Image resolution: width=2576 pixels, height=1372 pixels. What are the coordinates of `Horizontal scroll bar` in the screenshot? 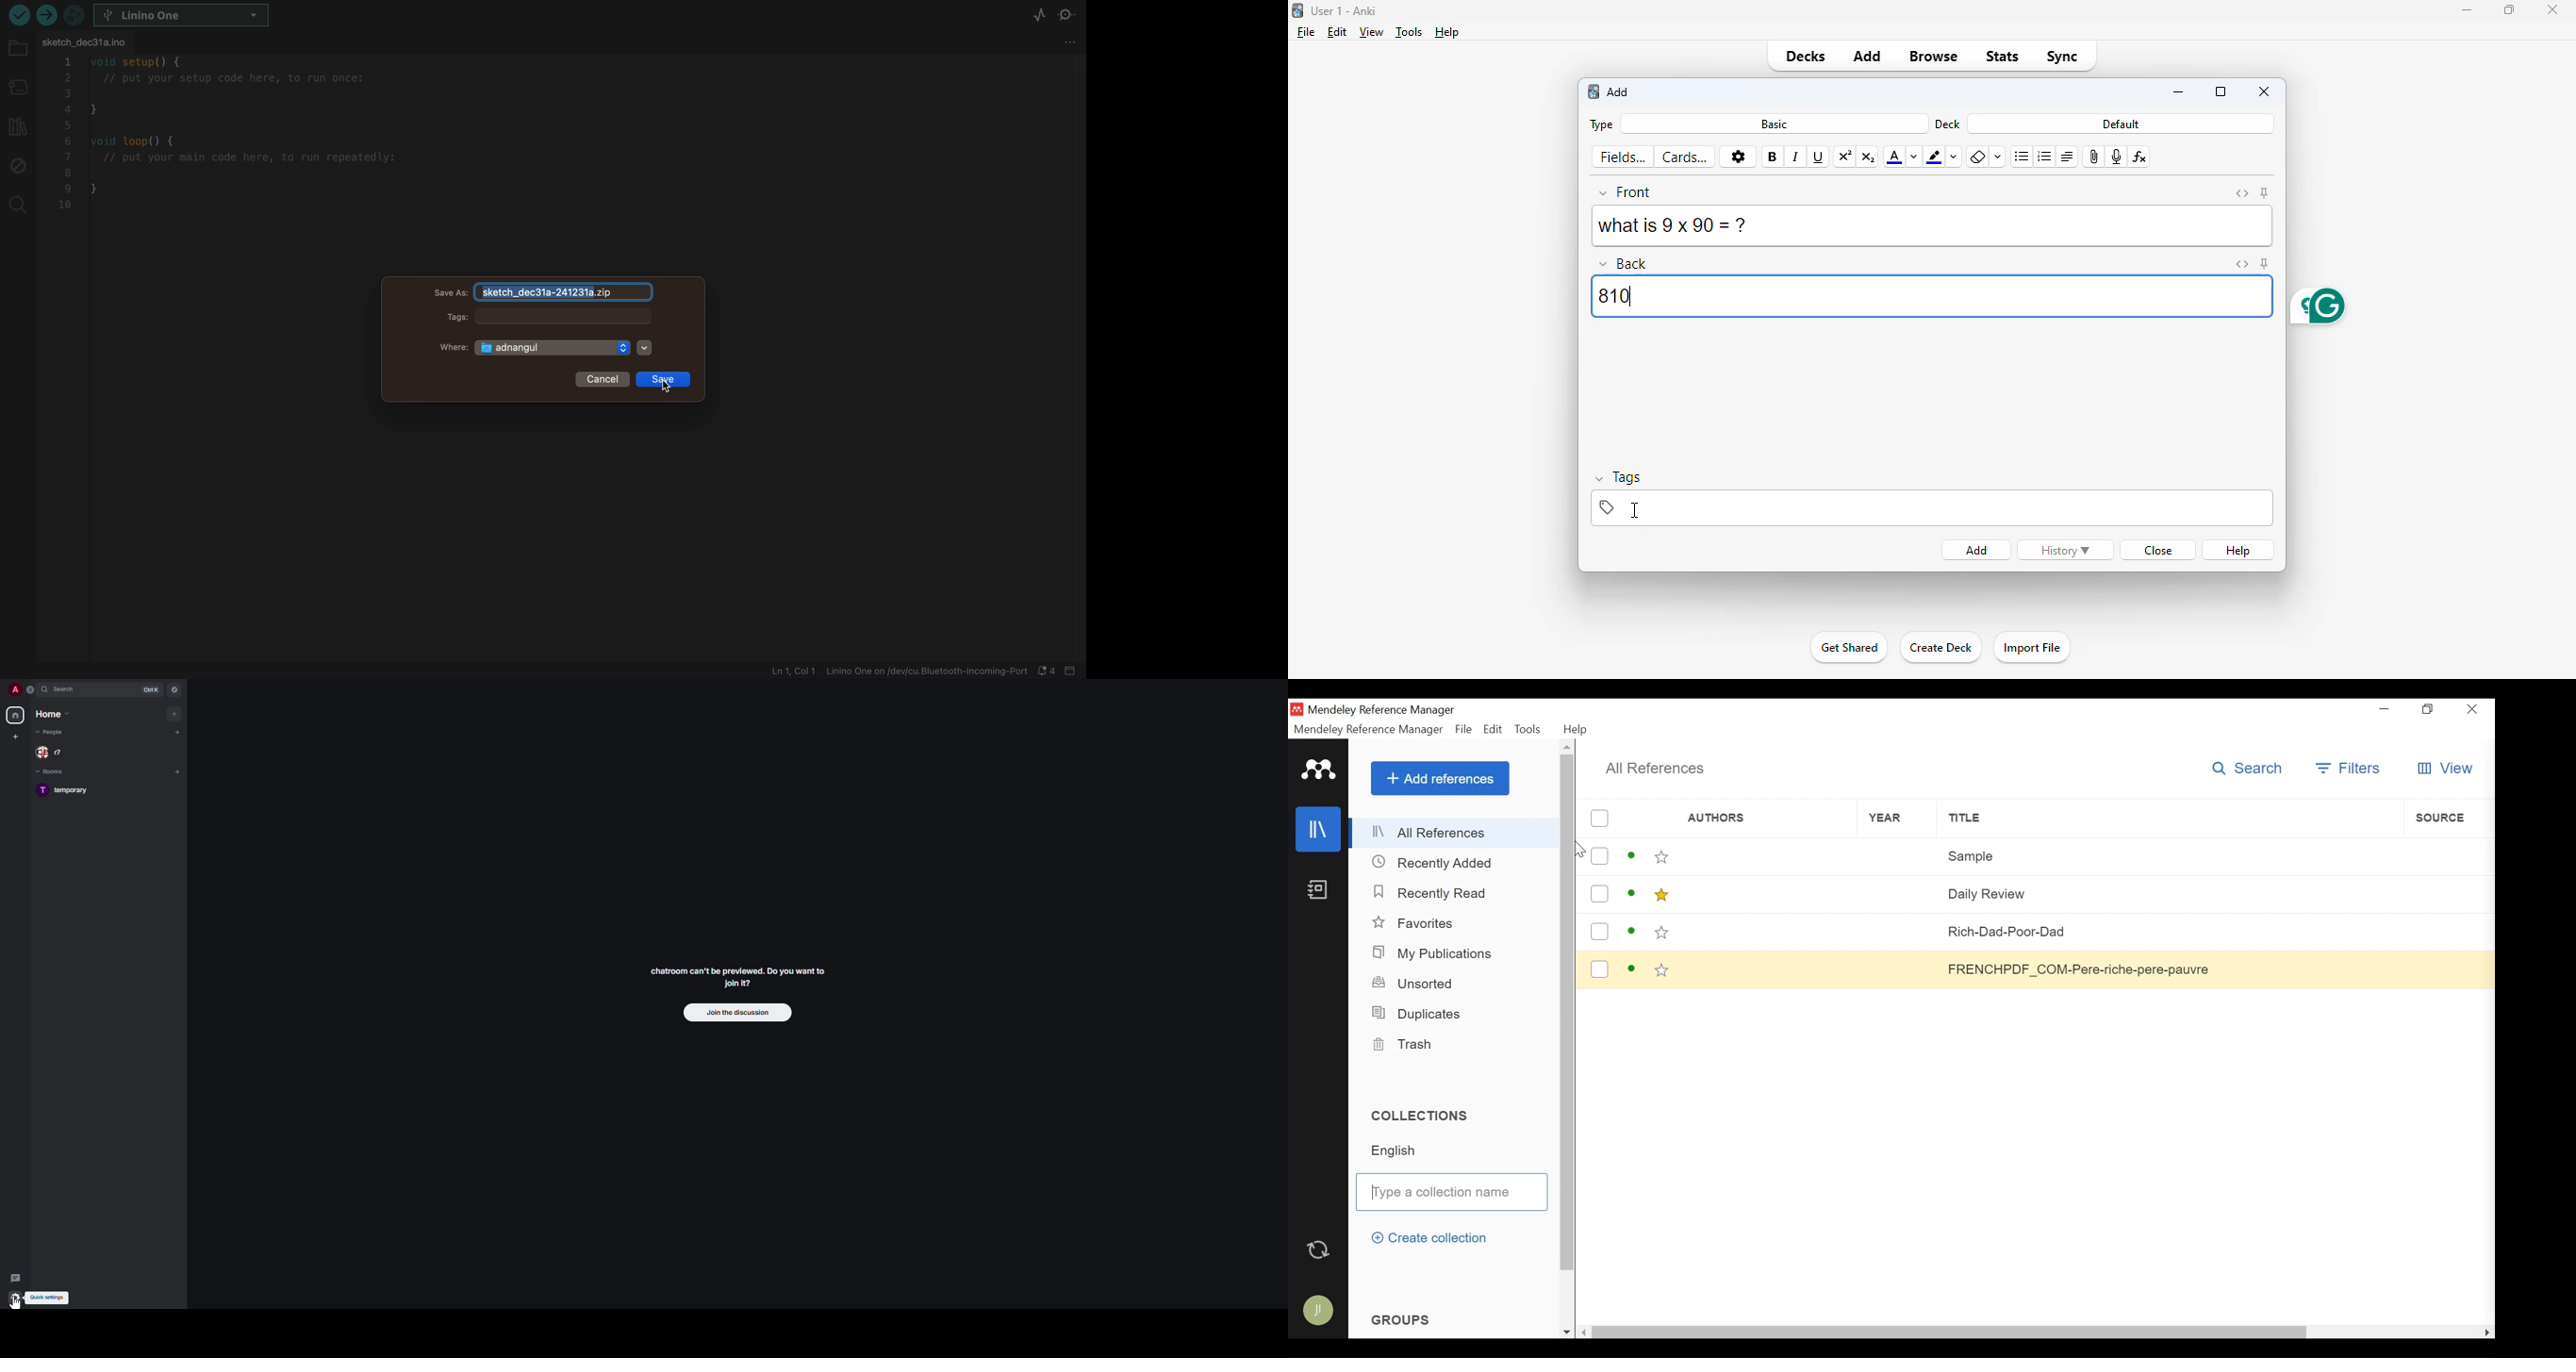 It's located at (1951, 1331).